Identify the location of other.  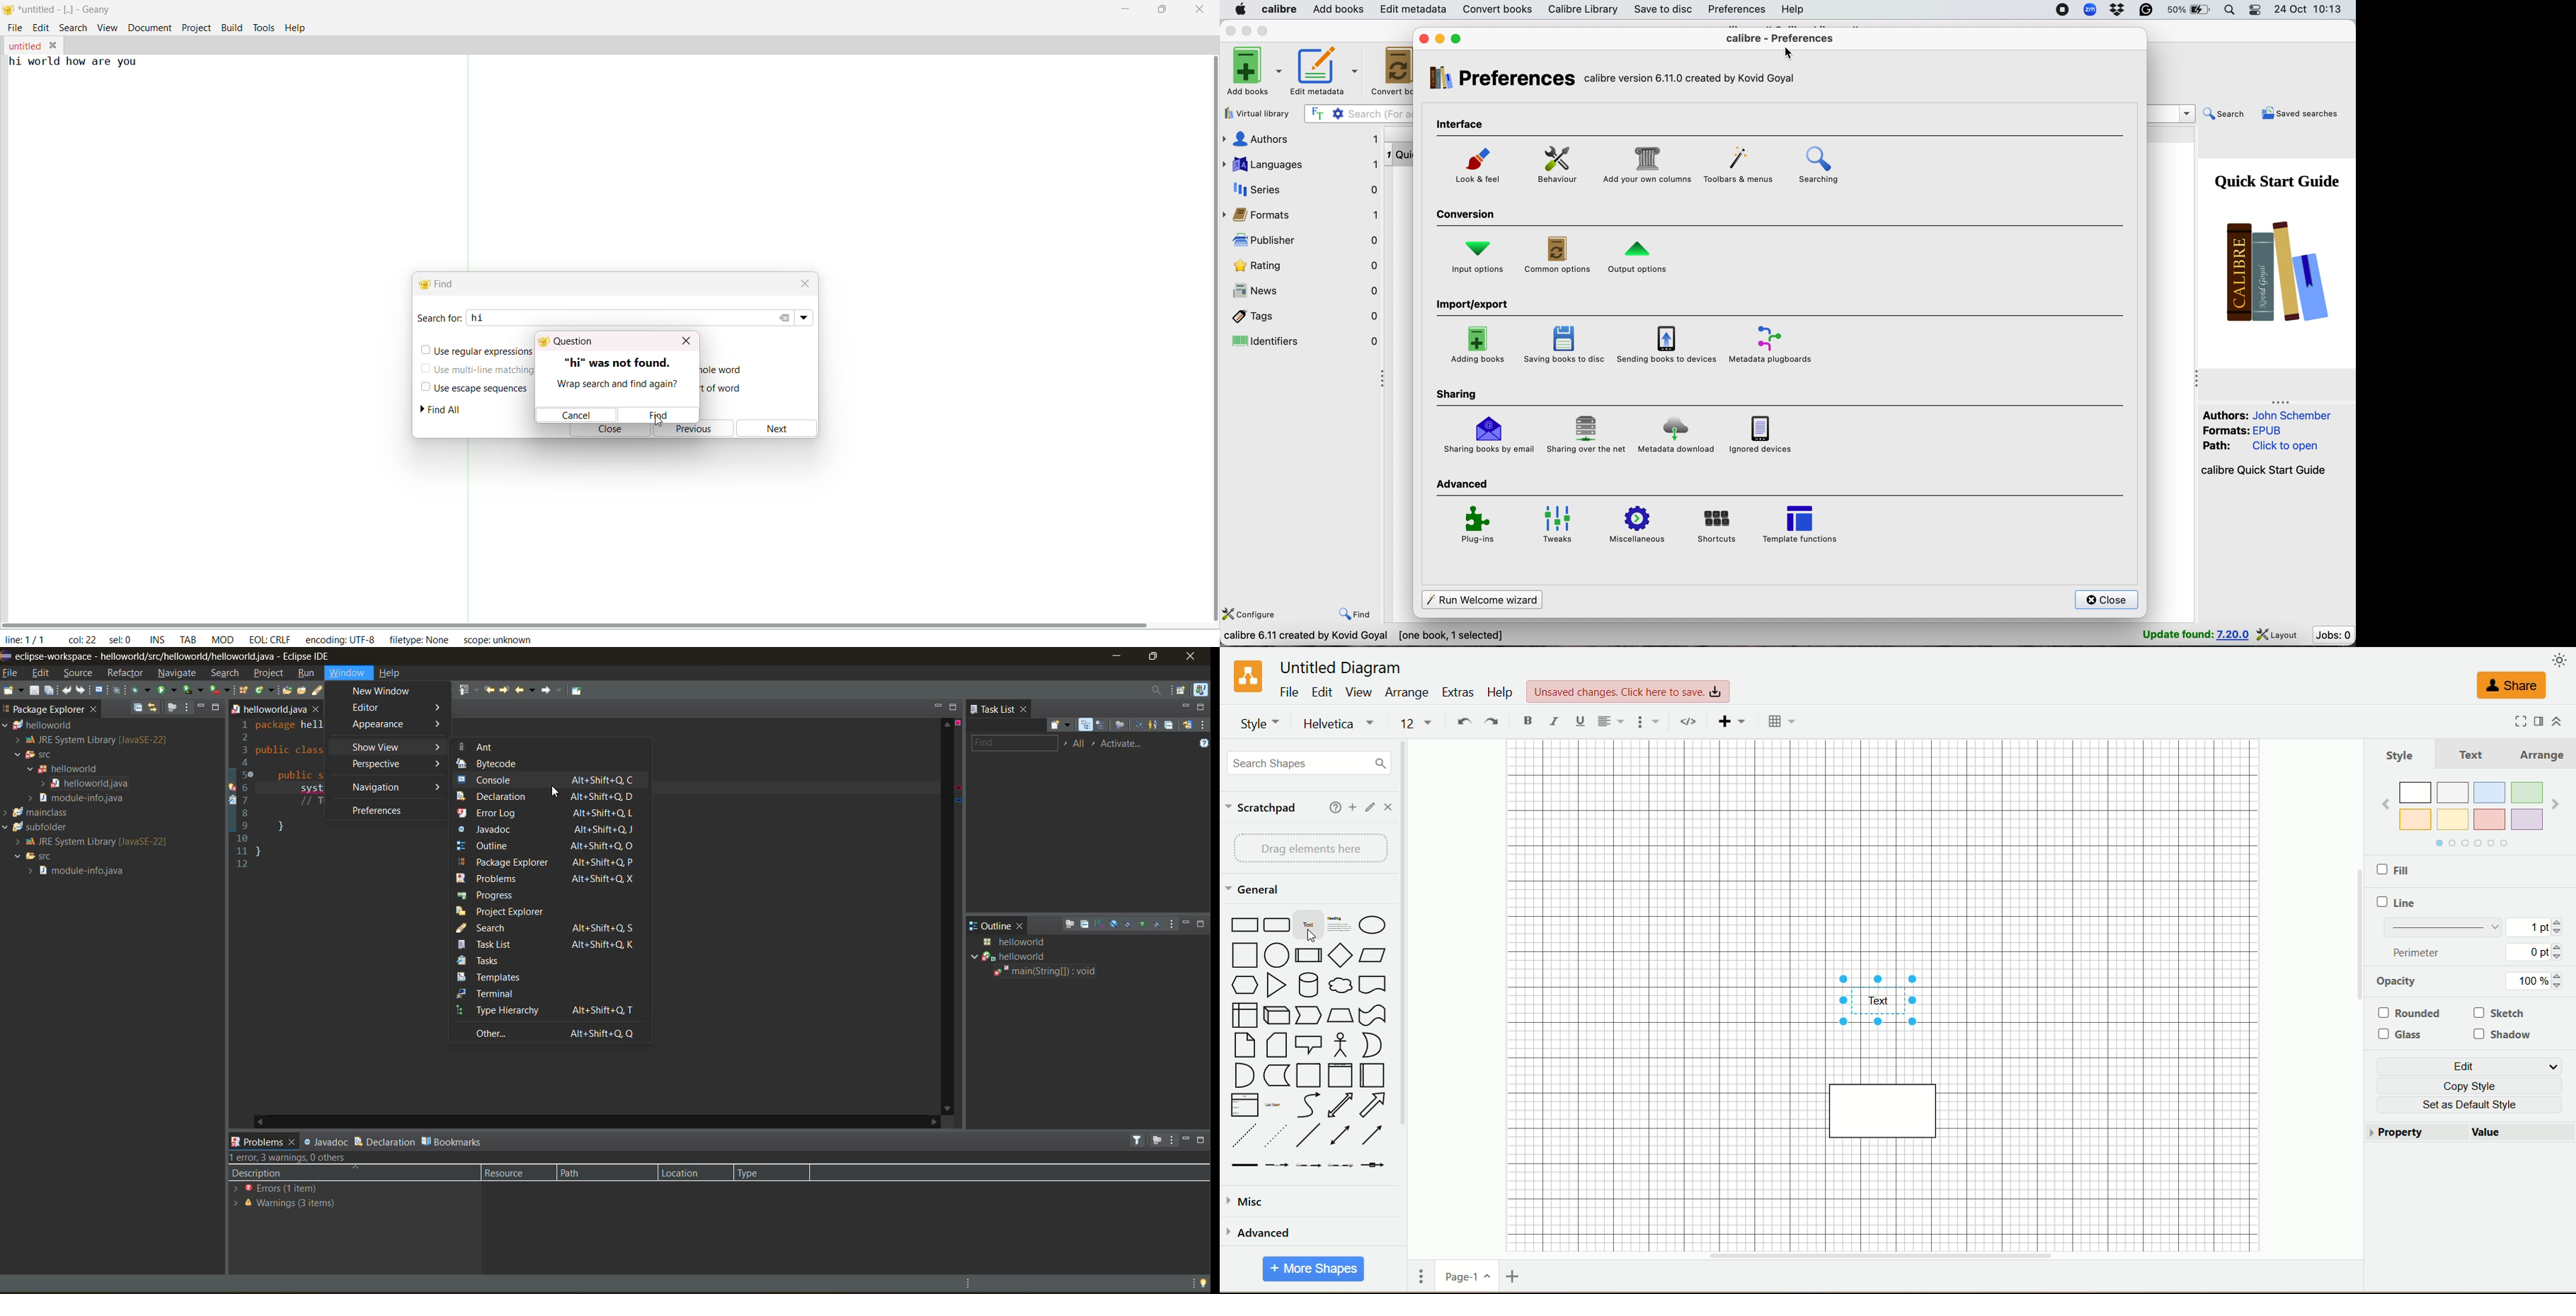
(553, 1032).